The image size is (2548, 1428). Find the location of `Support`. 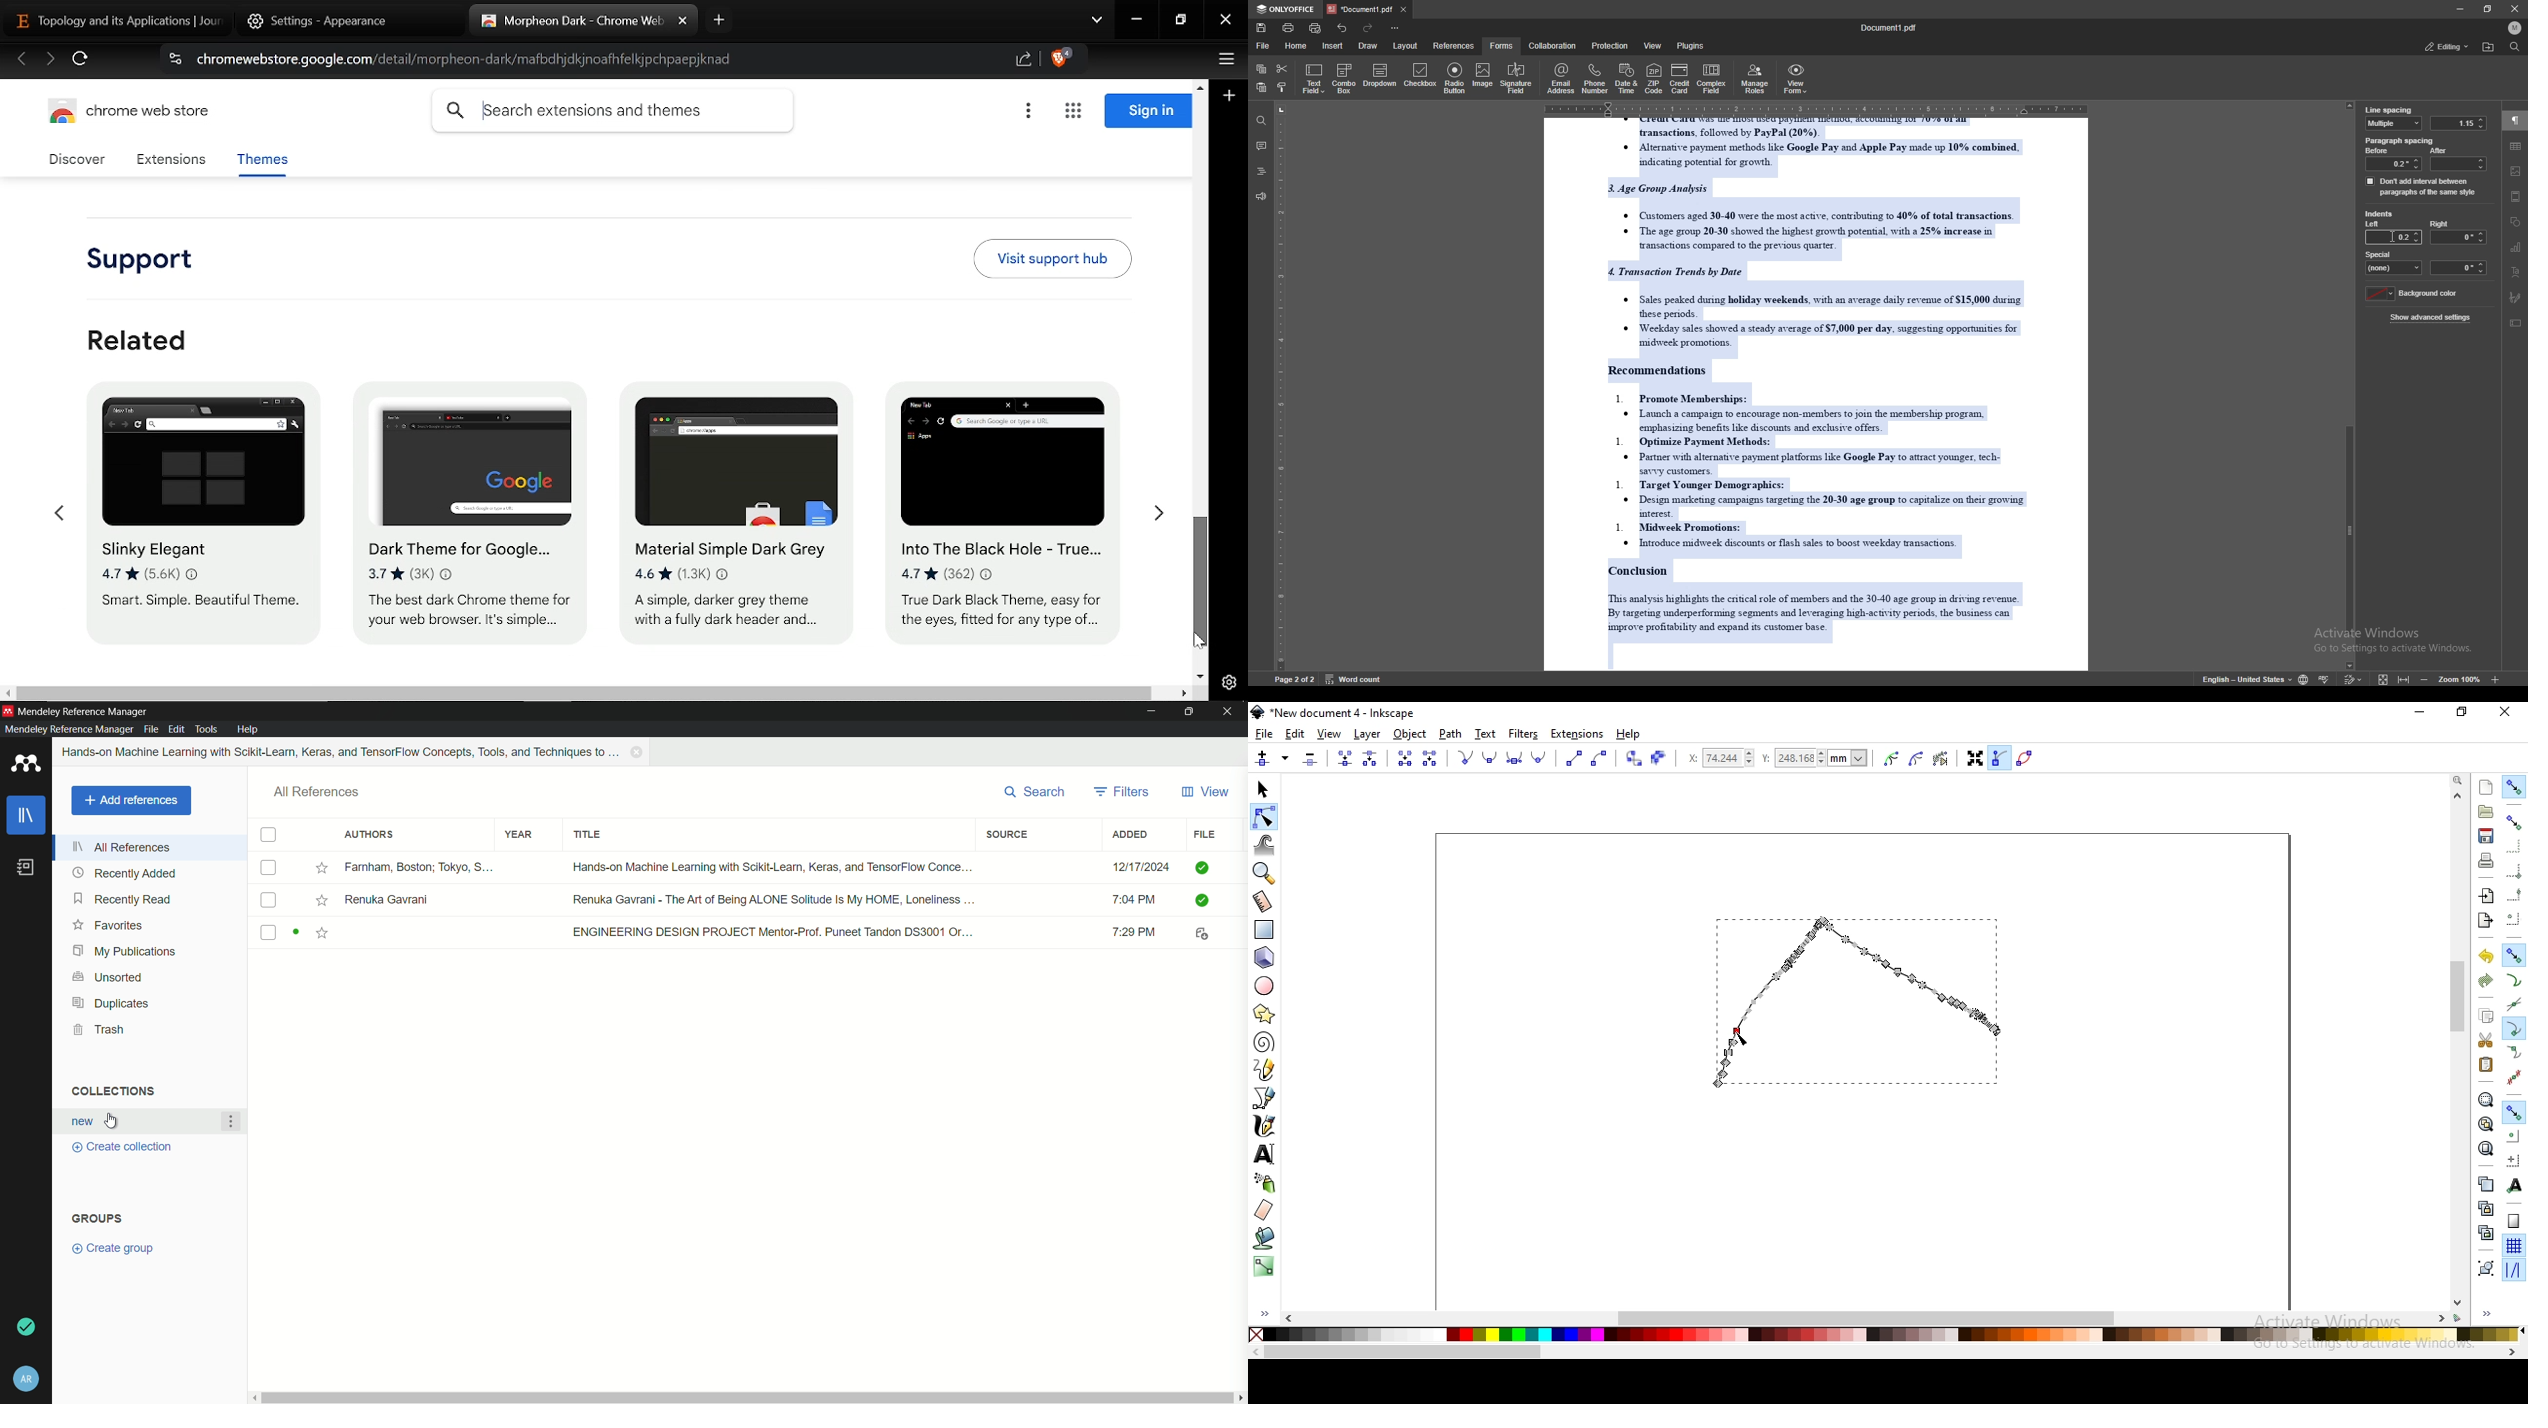

Support is located at coordinates (150, 261).